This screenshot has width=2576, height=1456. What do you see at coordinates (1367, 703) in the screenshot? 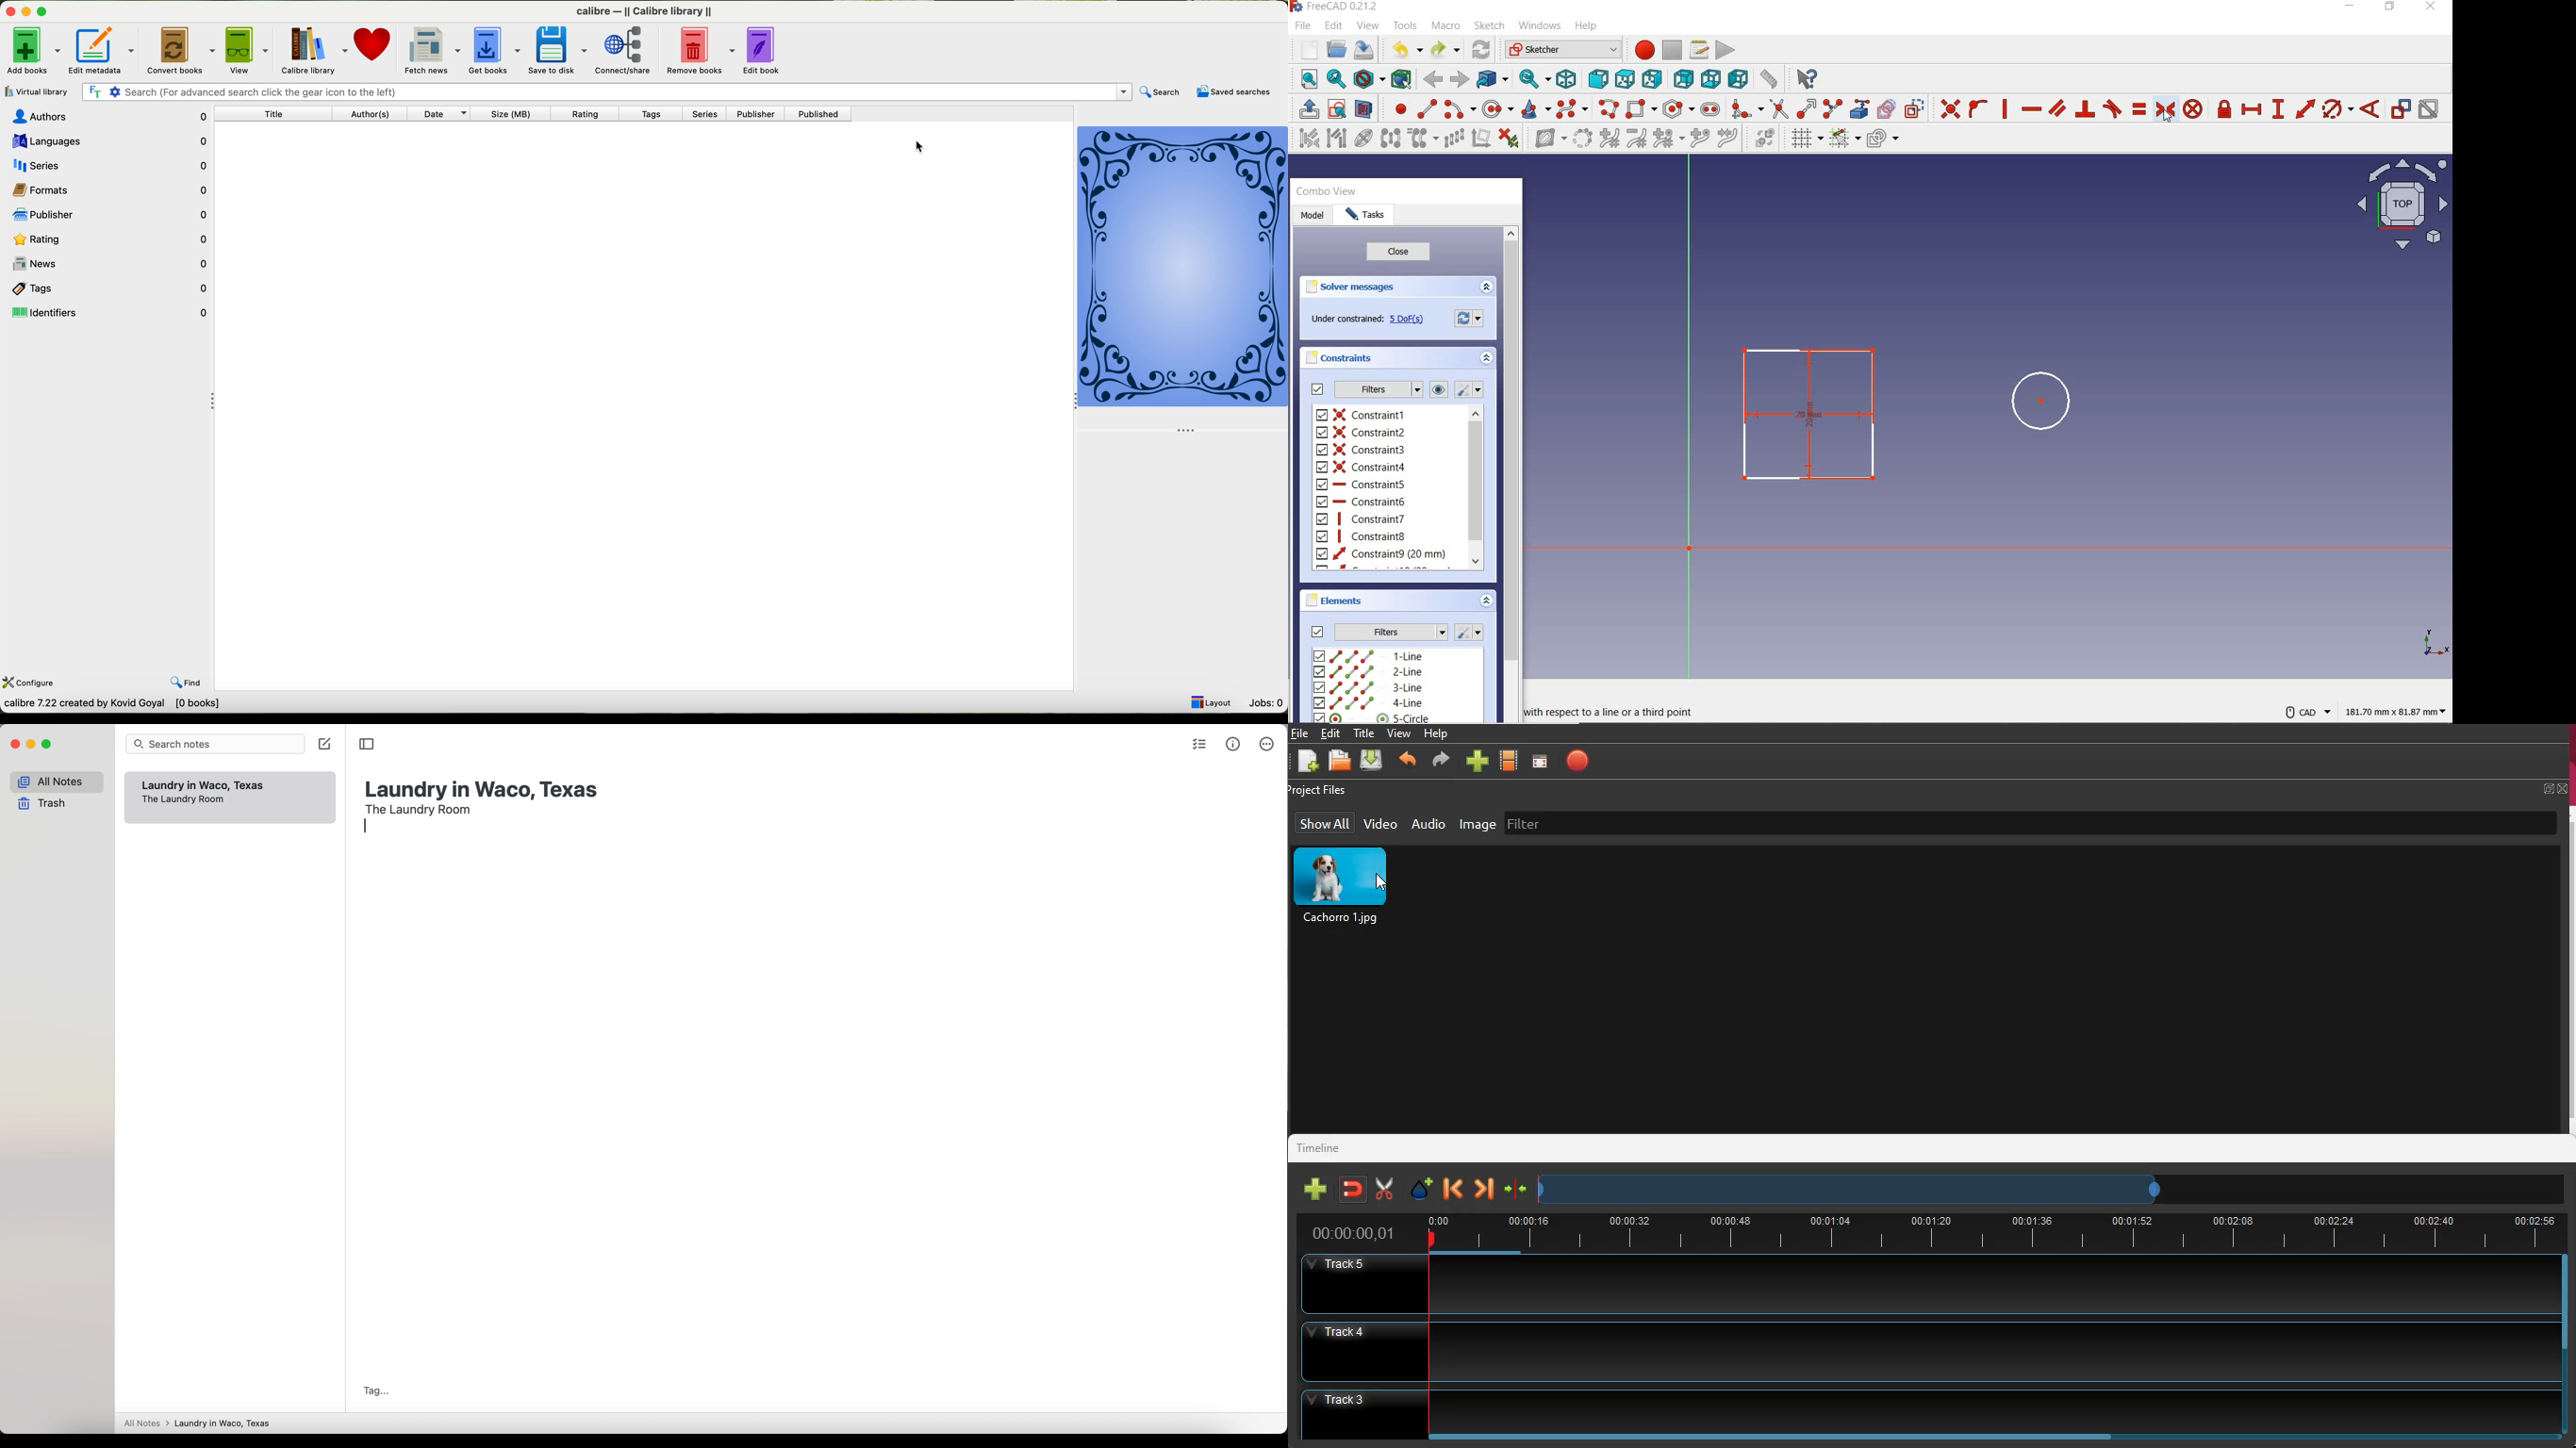
I see `4-LINE` at bounding box center [1367, 703].